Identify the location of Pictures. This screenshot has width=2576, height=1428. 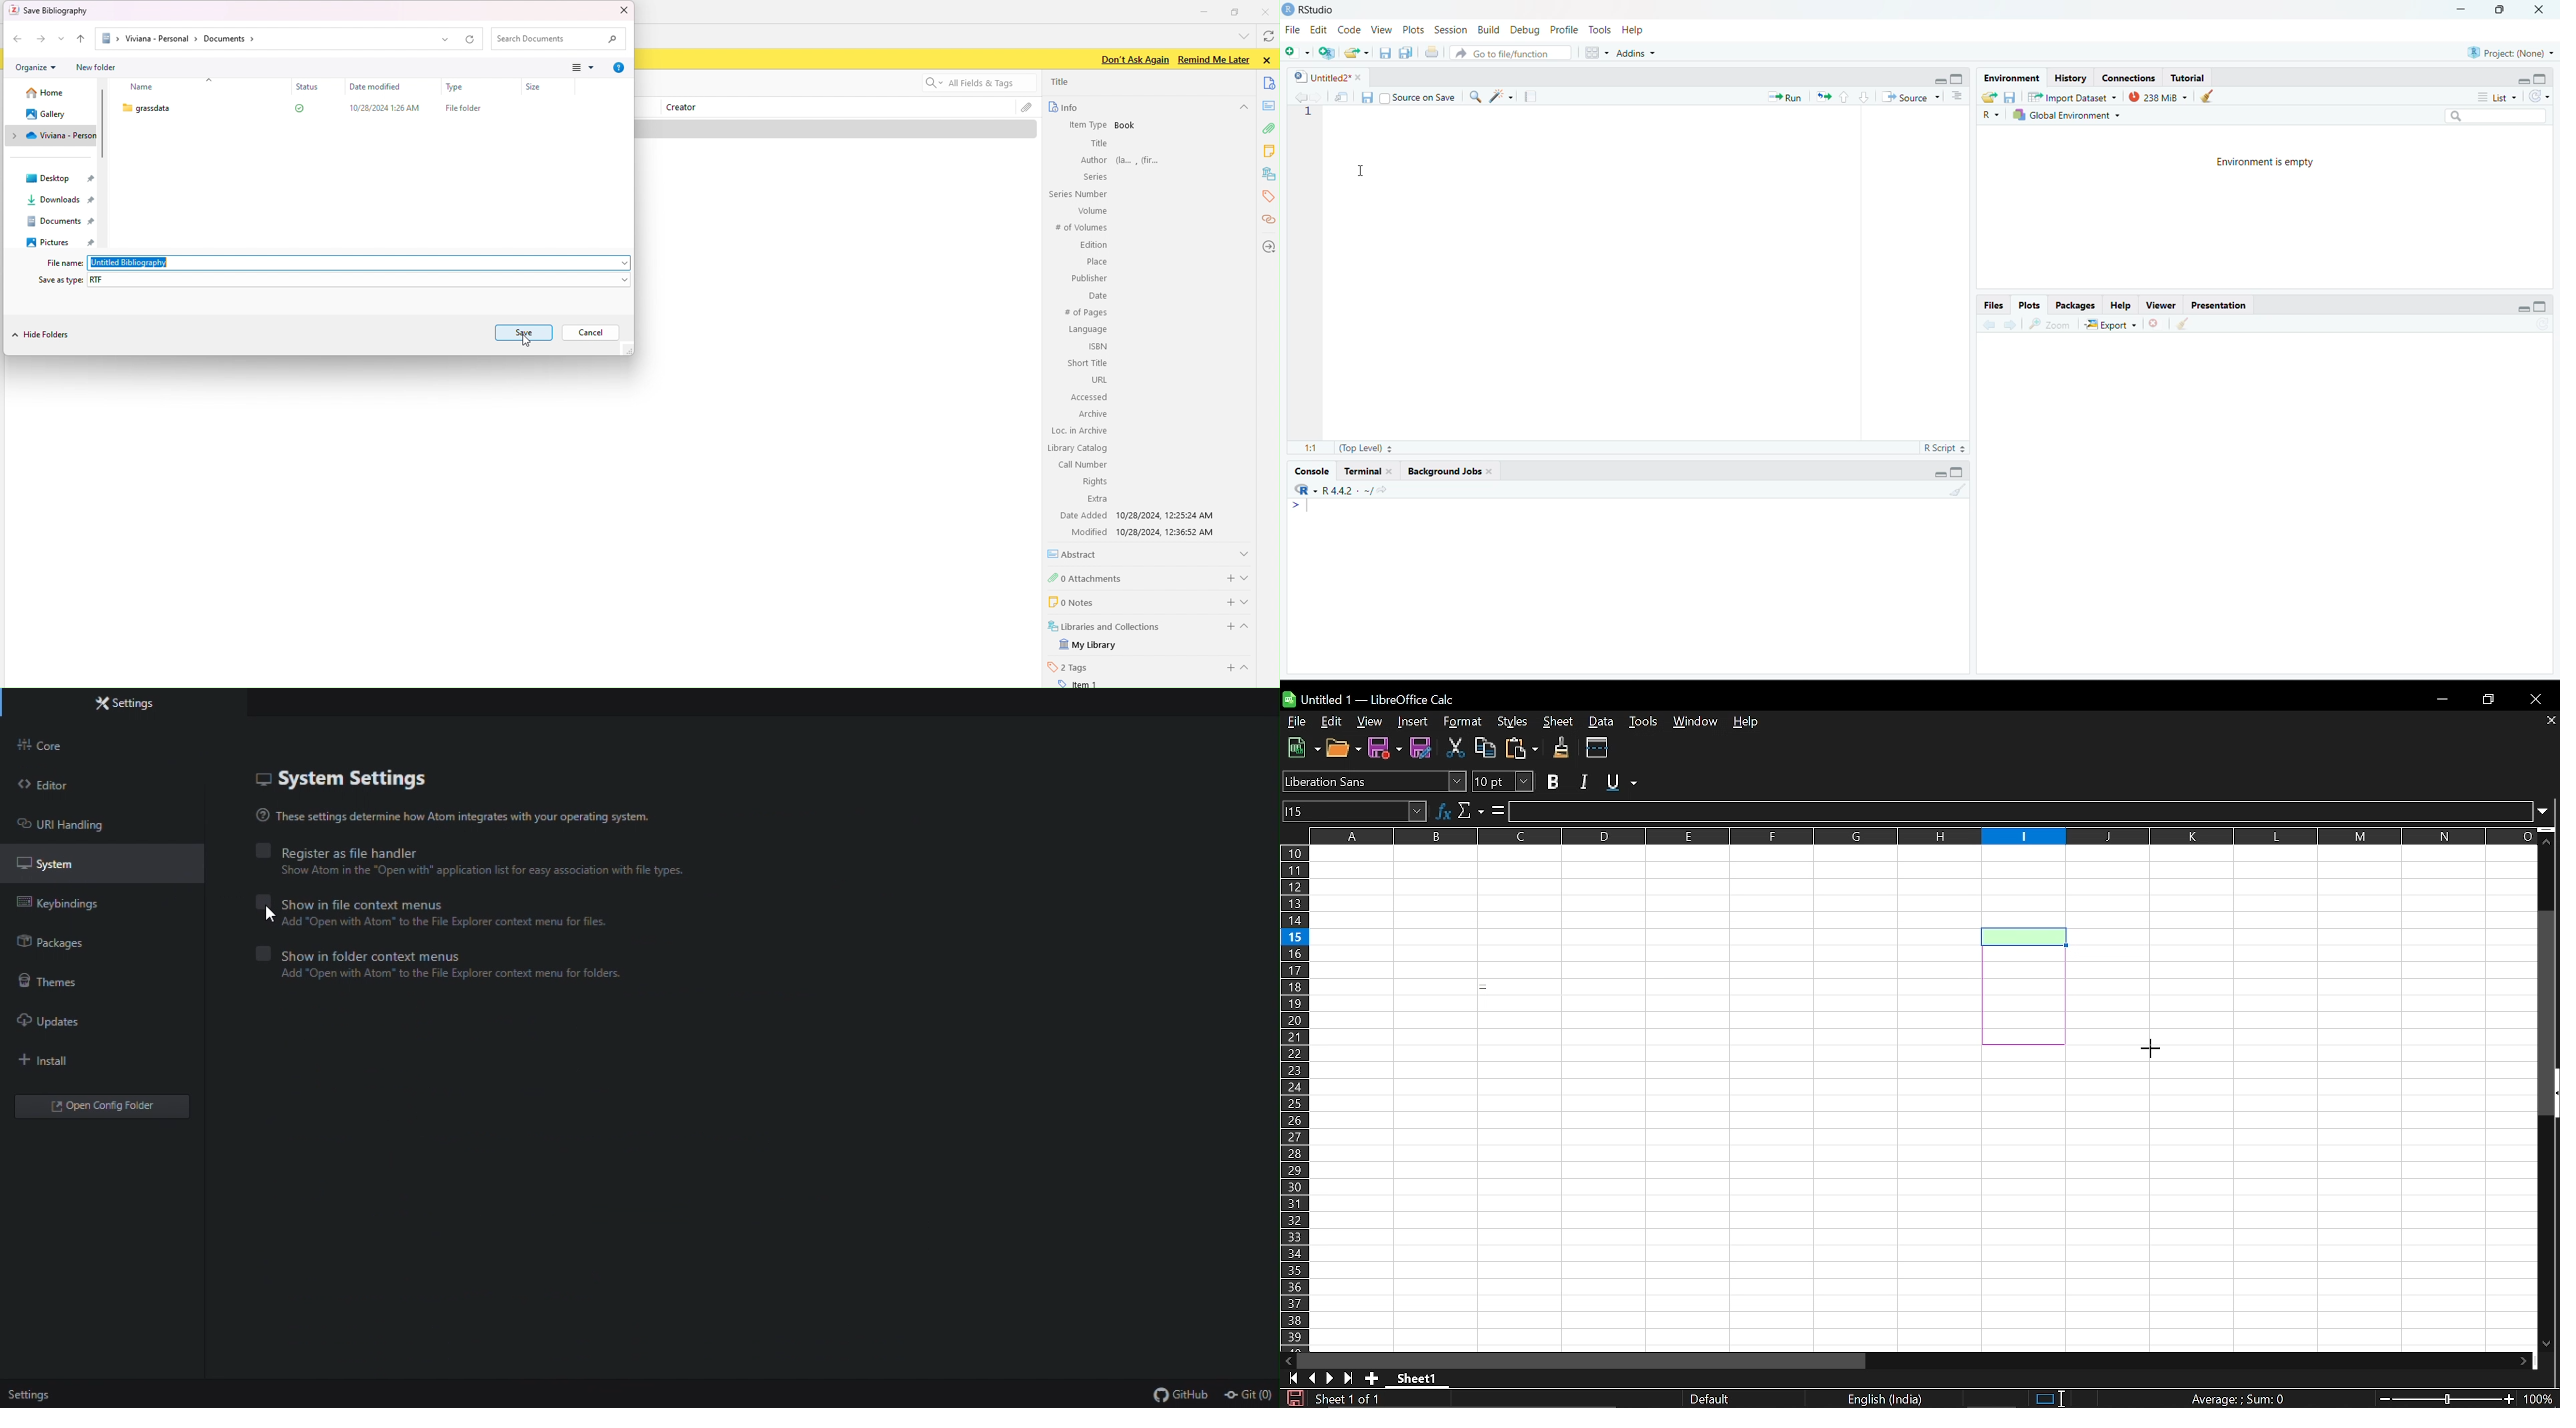
(61, 243).